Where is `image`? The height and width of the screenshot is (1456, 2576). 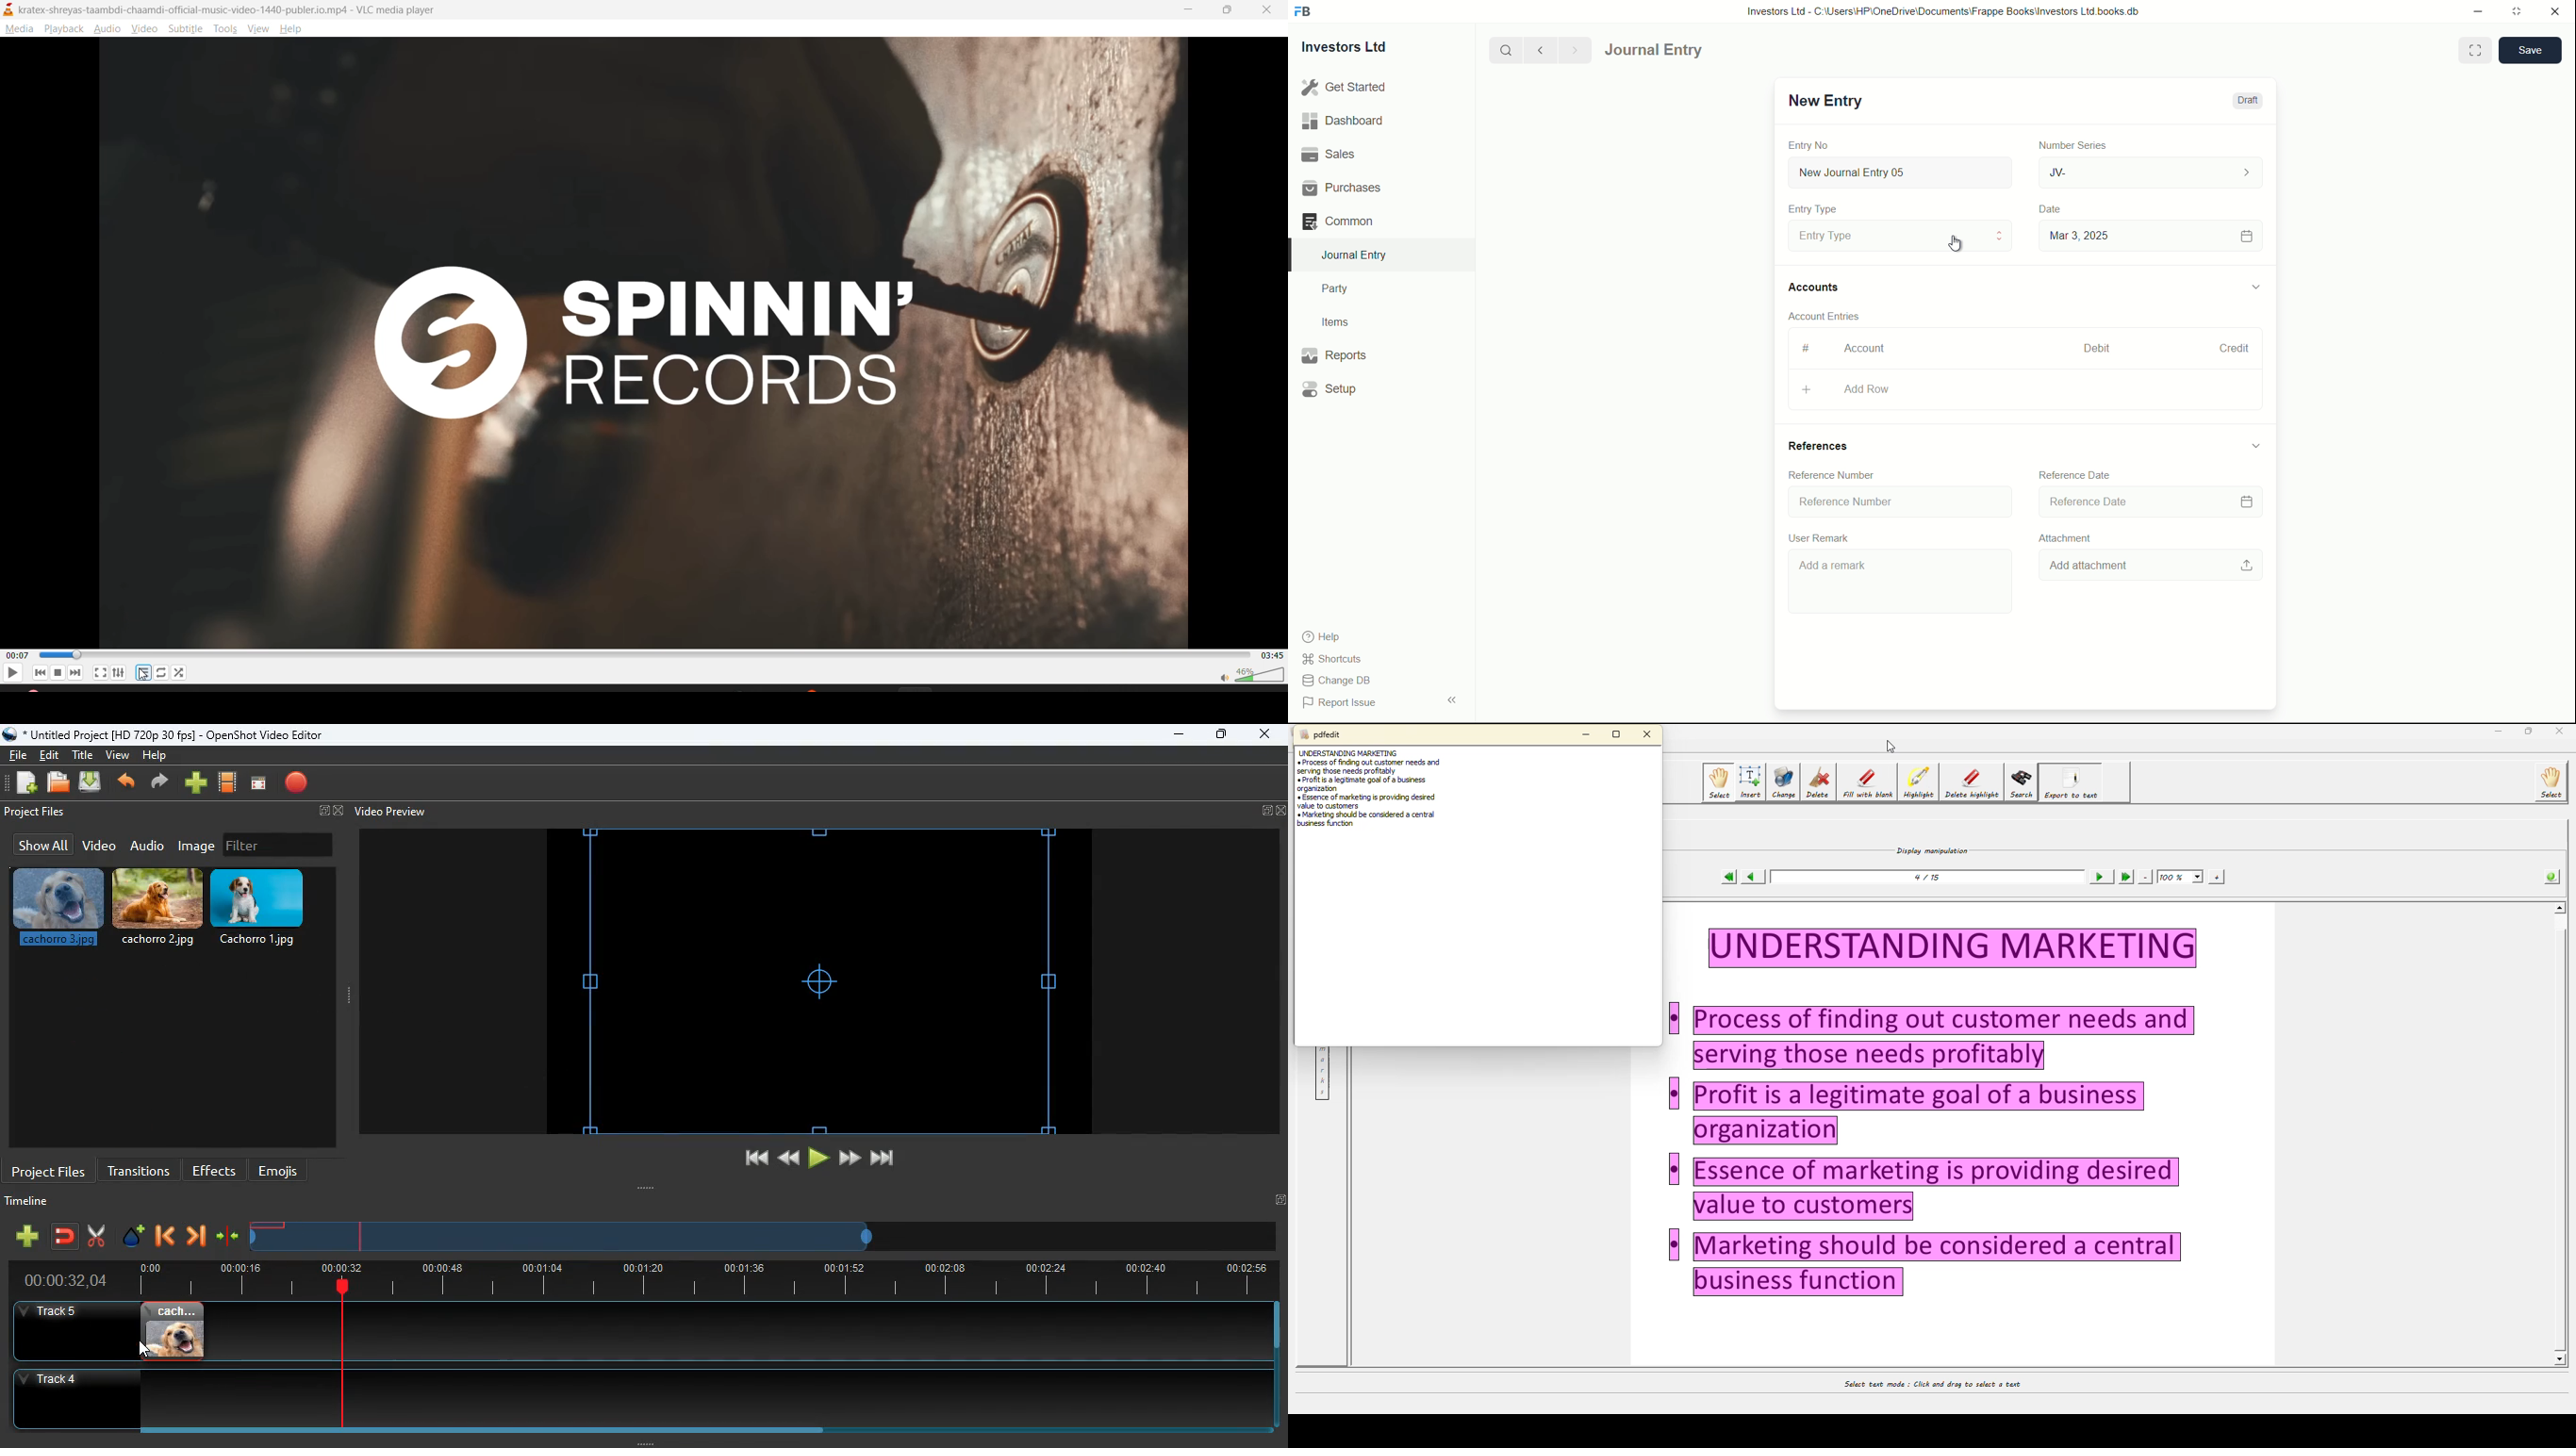 image is located at coordinates (173, 1331).